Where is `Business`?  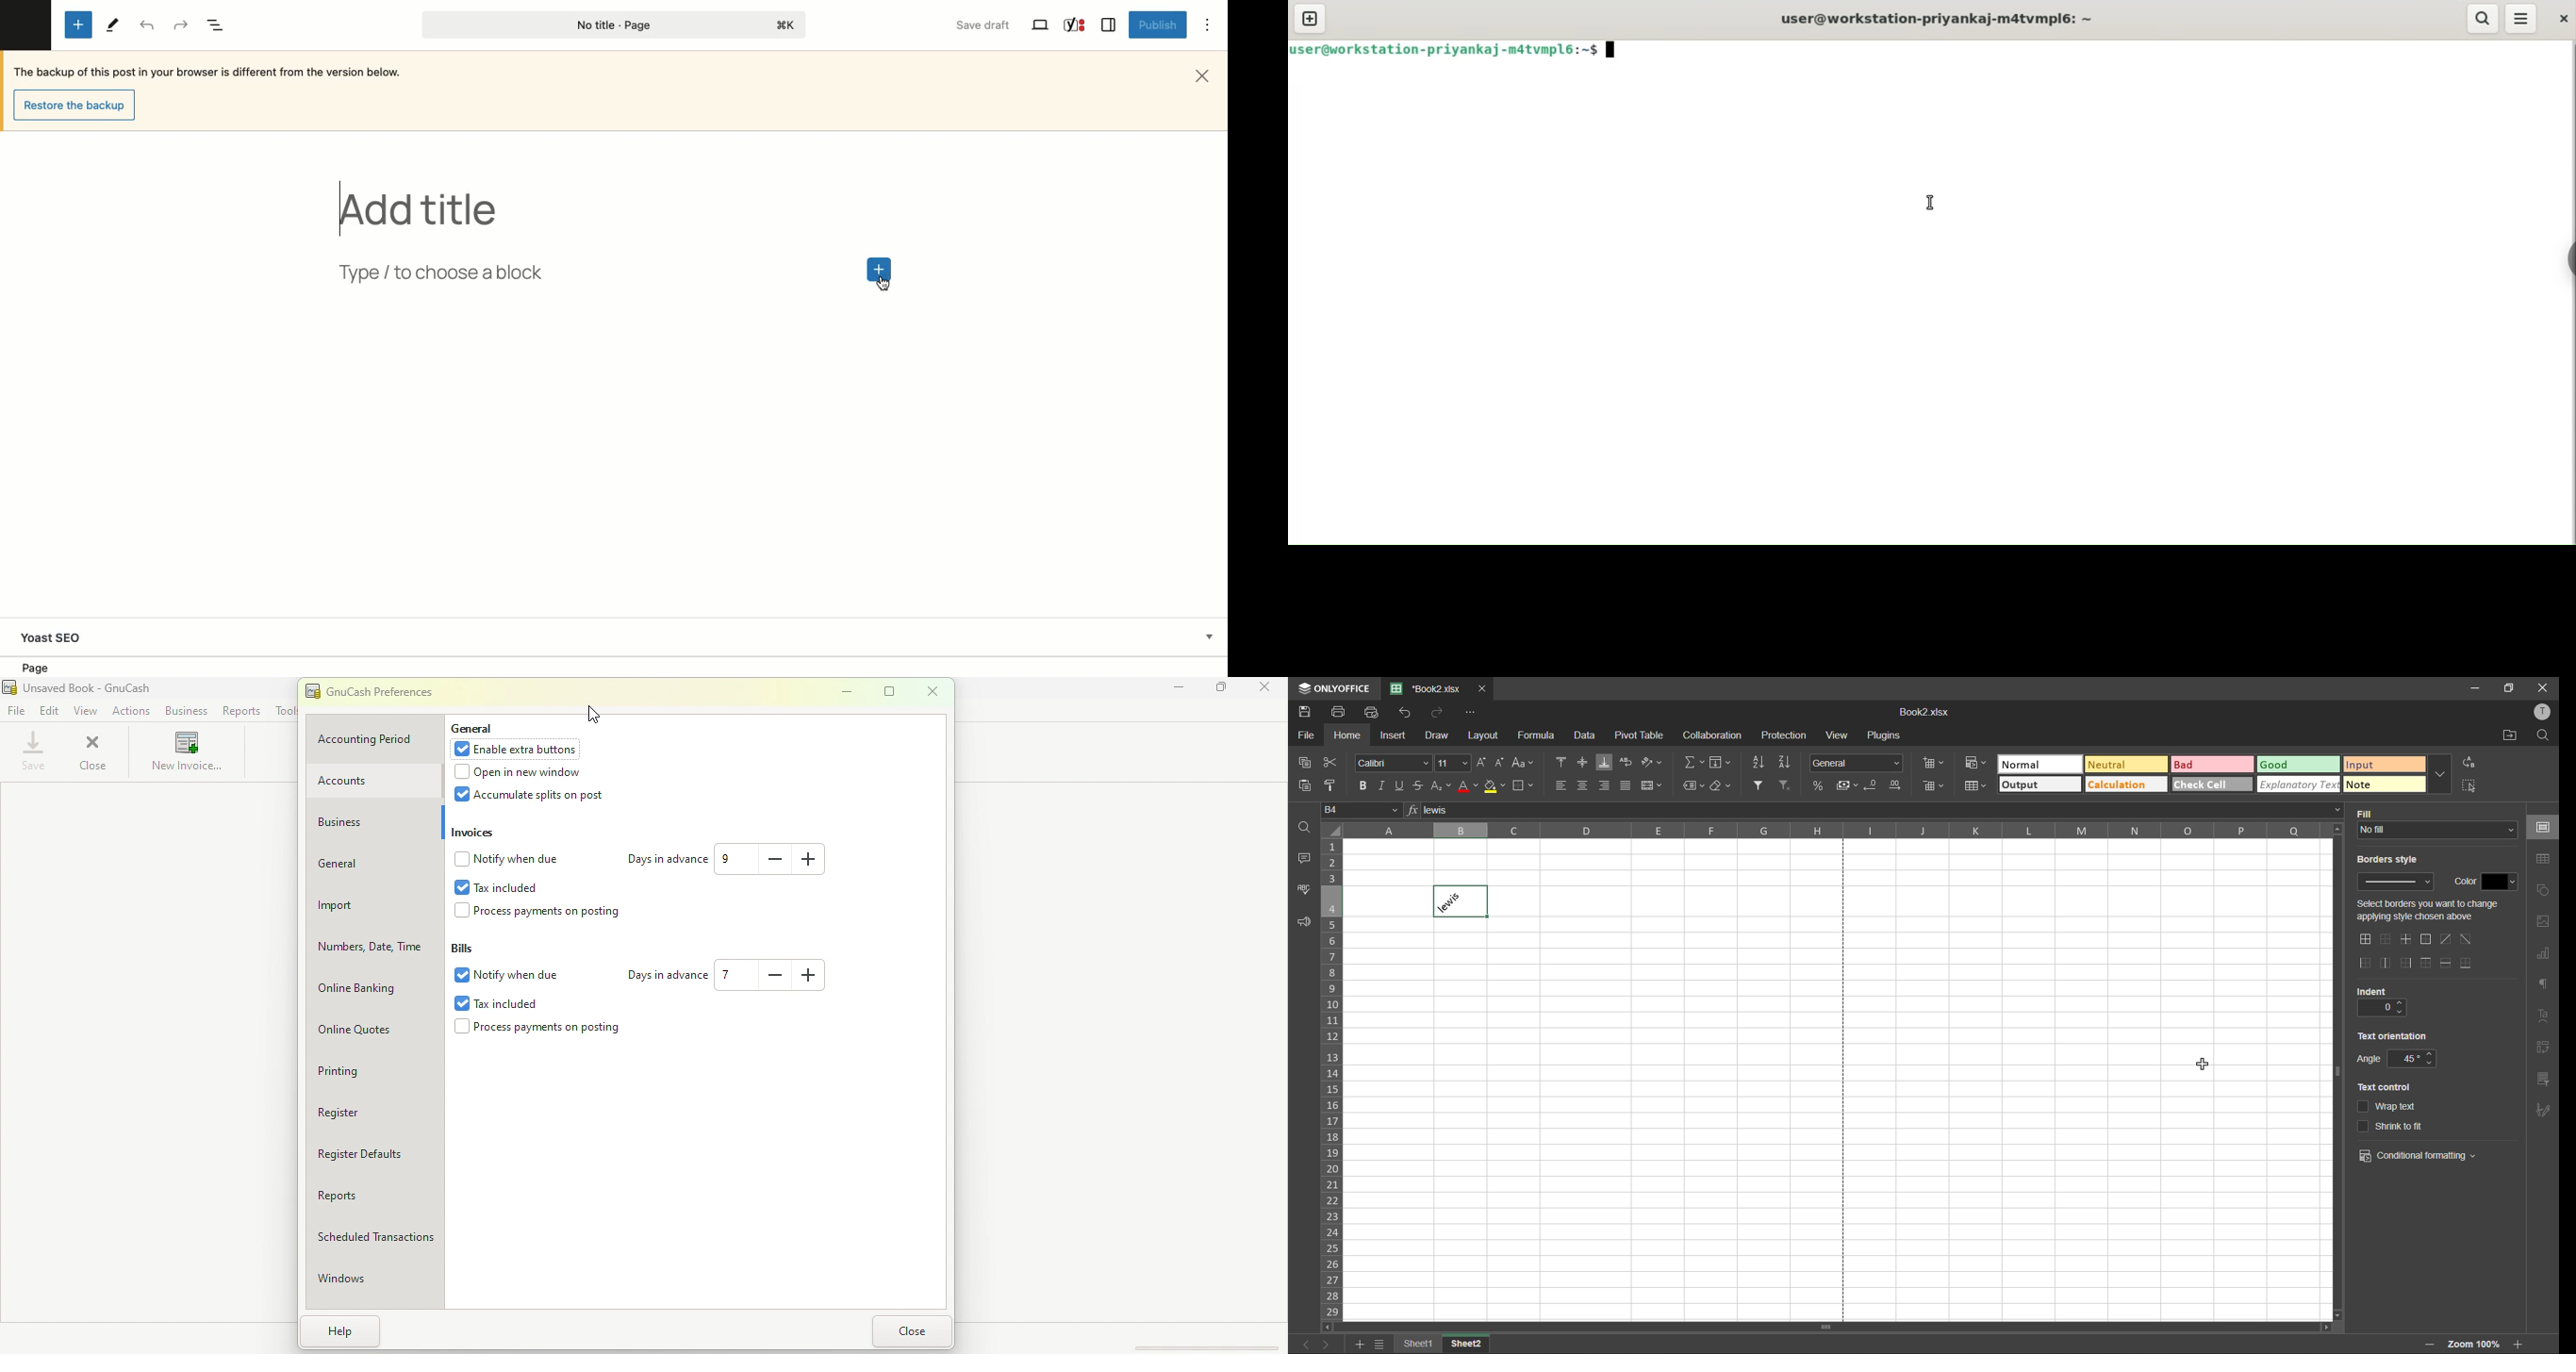 Business is located at coordinates (186, 710).